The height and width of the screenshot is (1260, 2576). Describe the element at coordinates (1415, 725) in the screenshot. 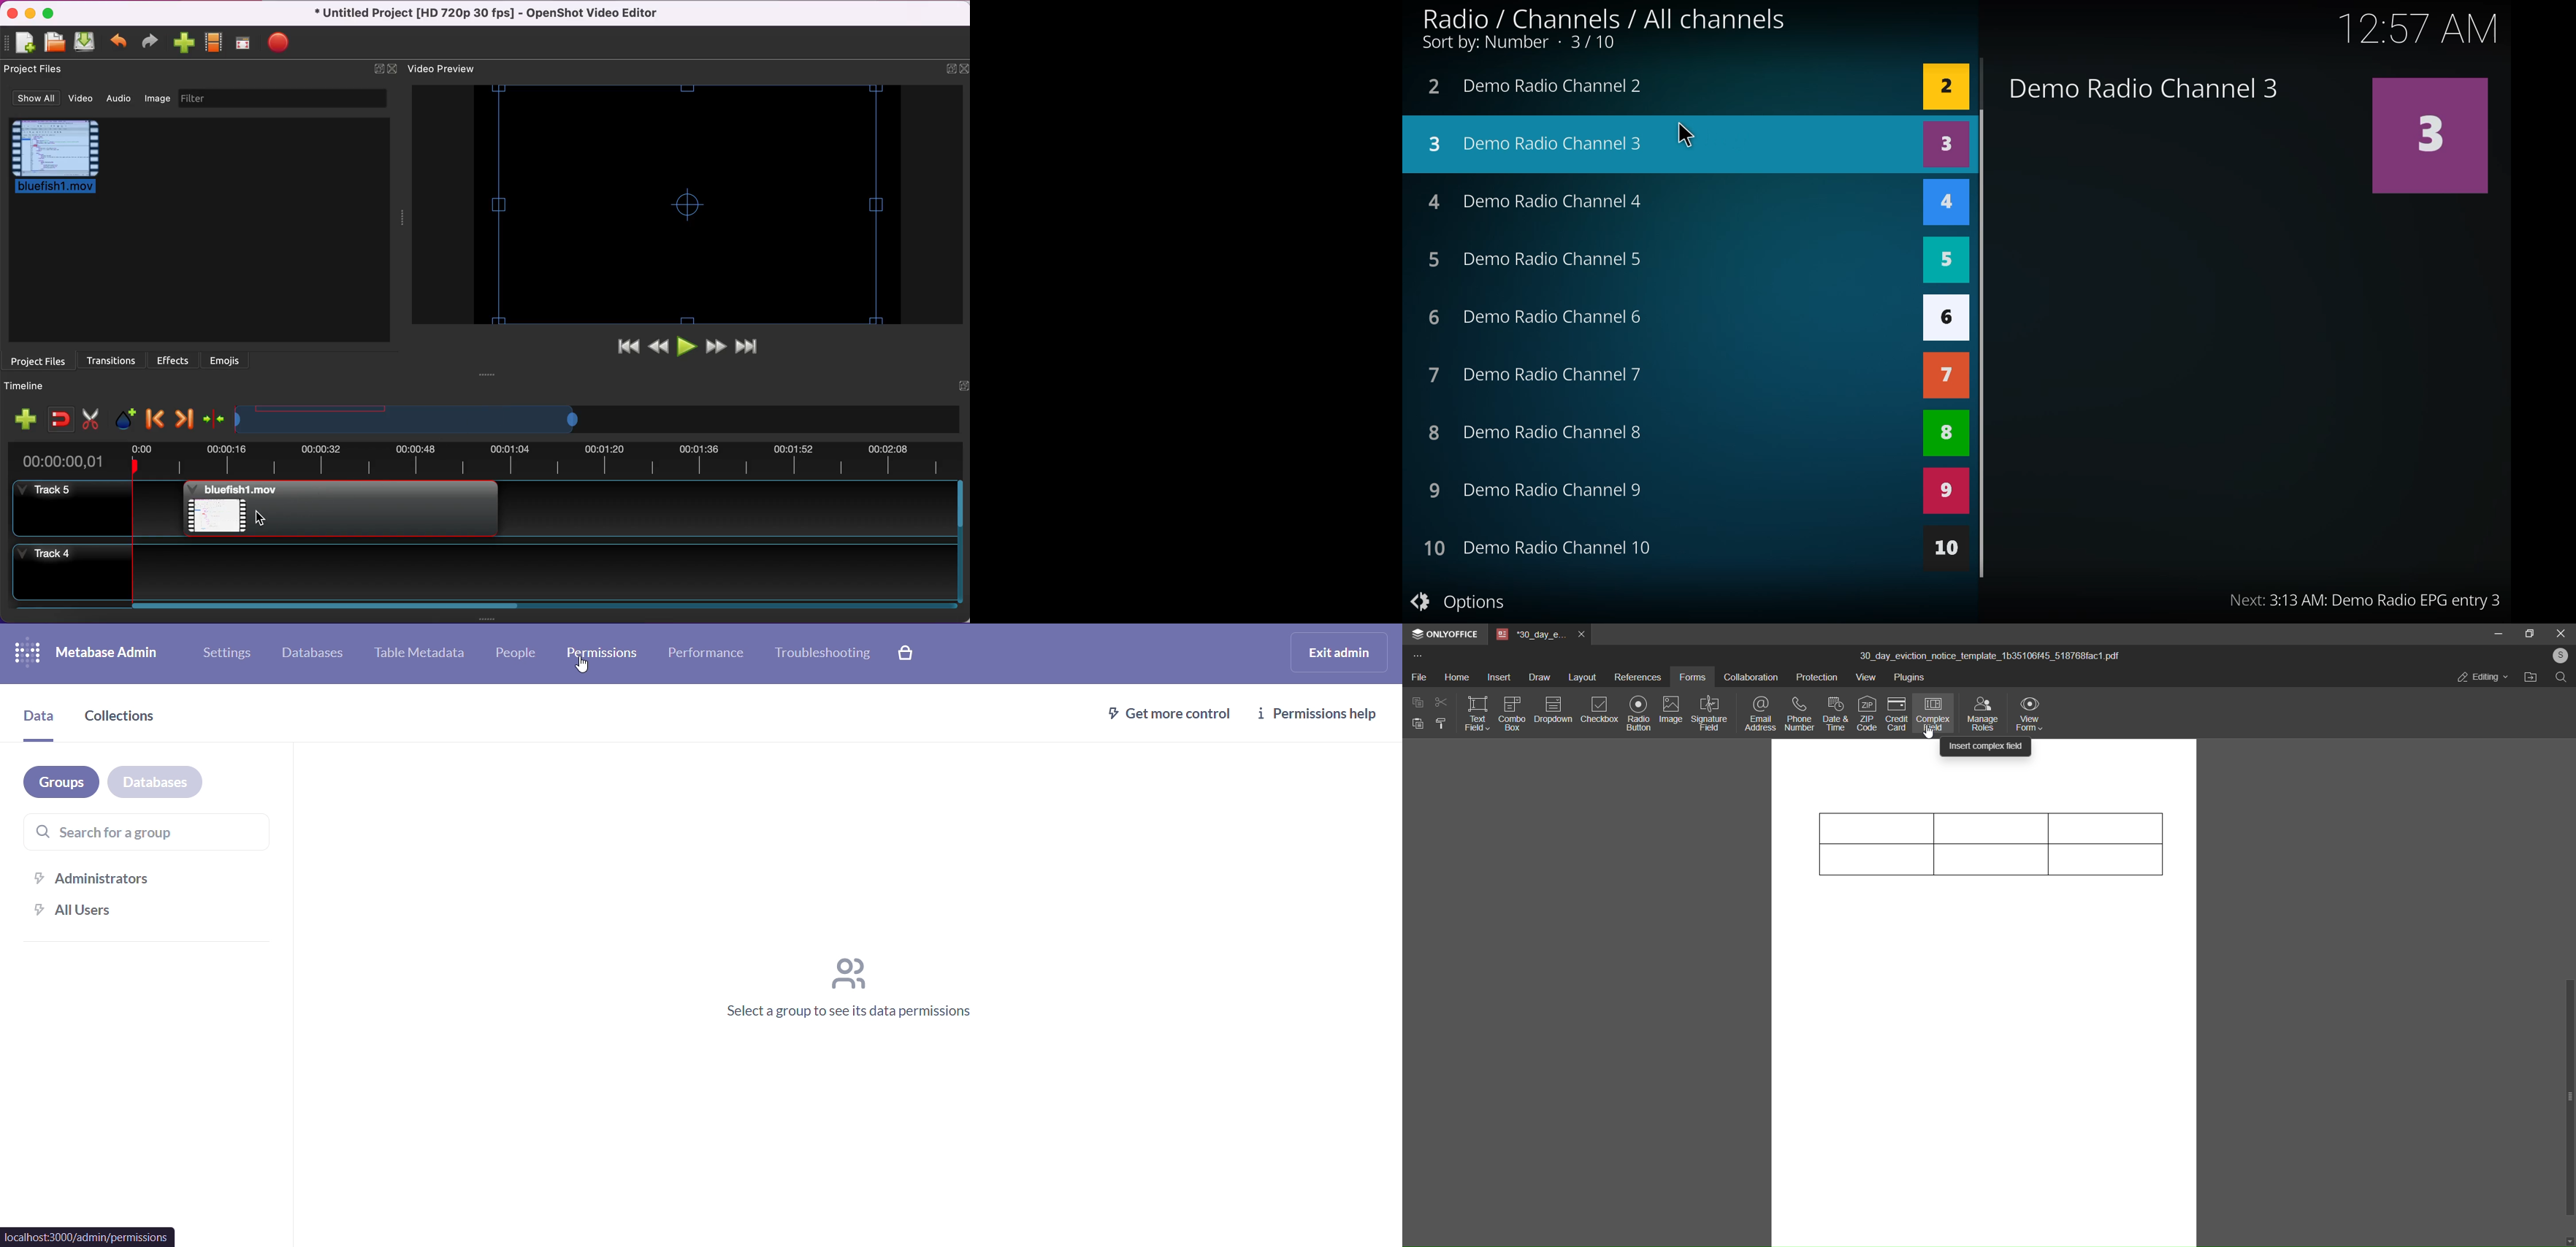

I see `paste` at that location.